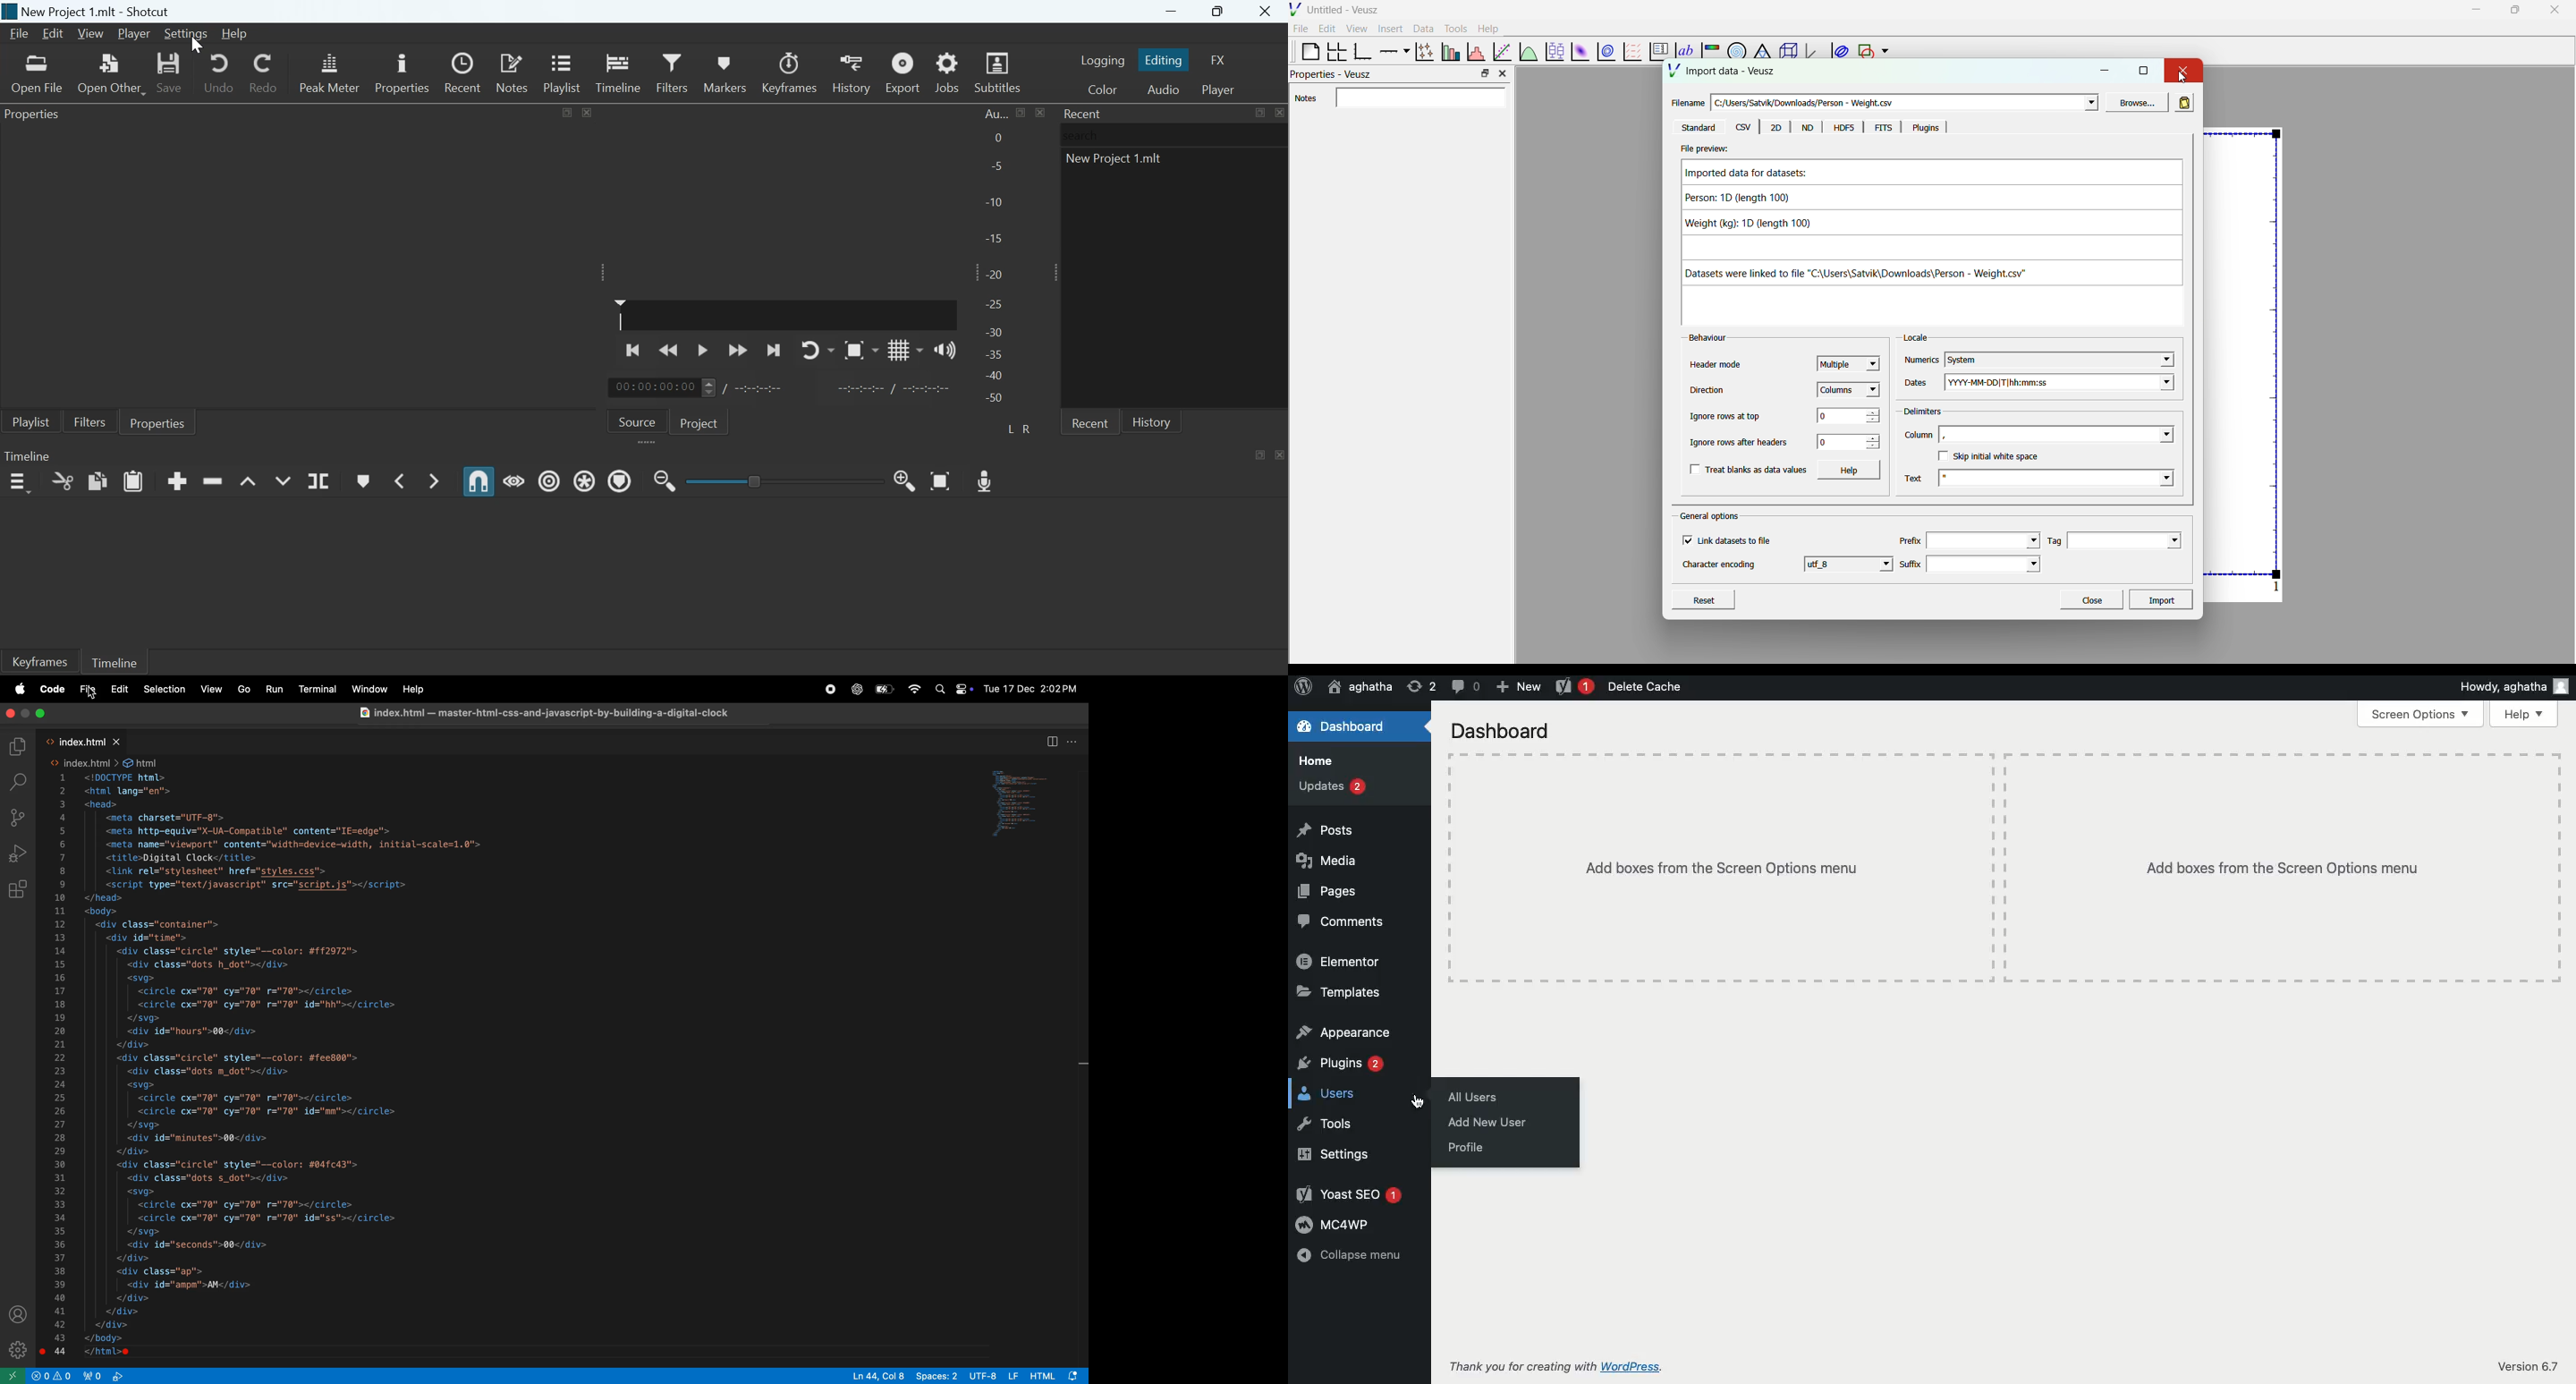  What do you see at coordinates (1334, 1225) in the screenshot?
I see `MC4WP` at bounding box center [1334, 1225].